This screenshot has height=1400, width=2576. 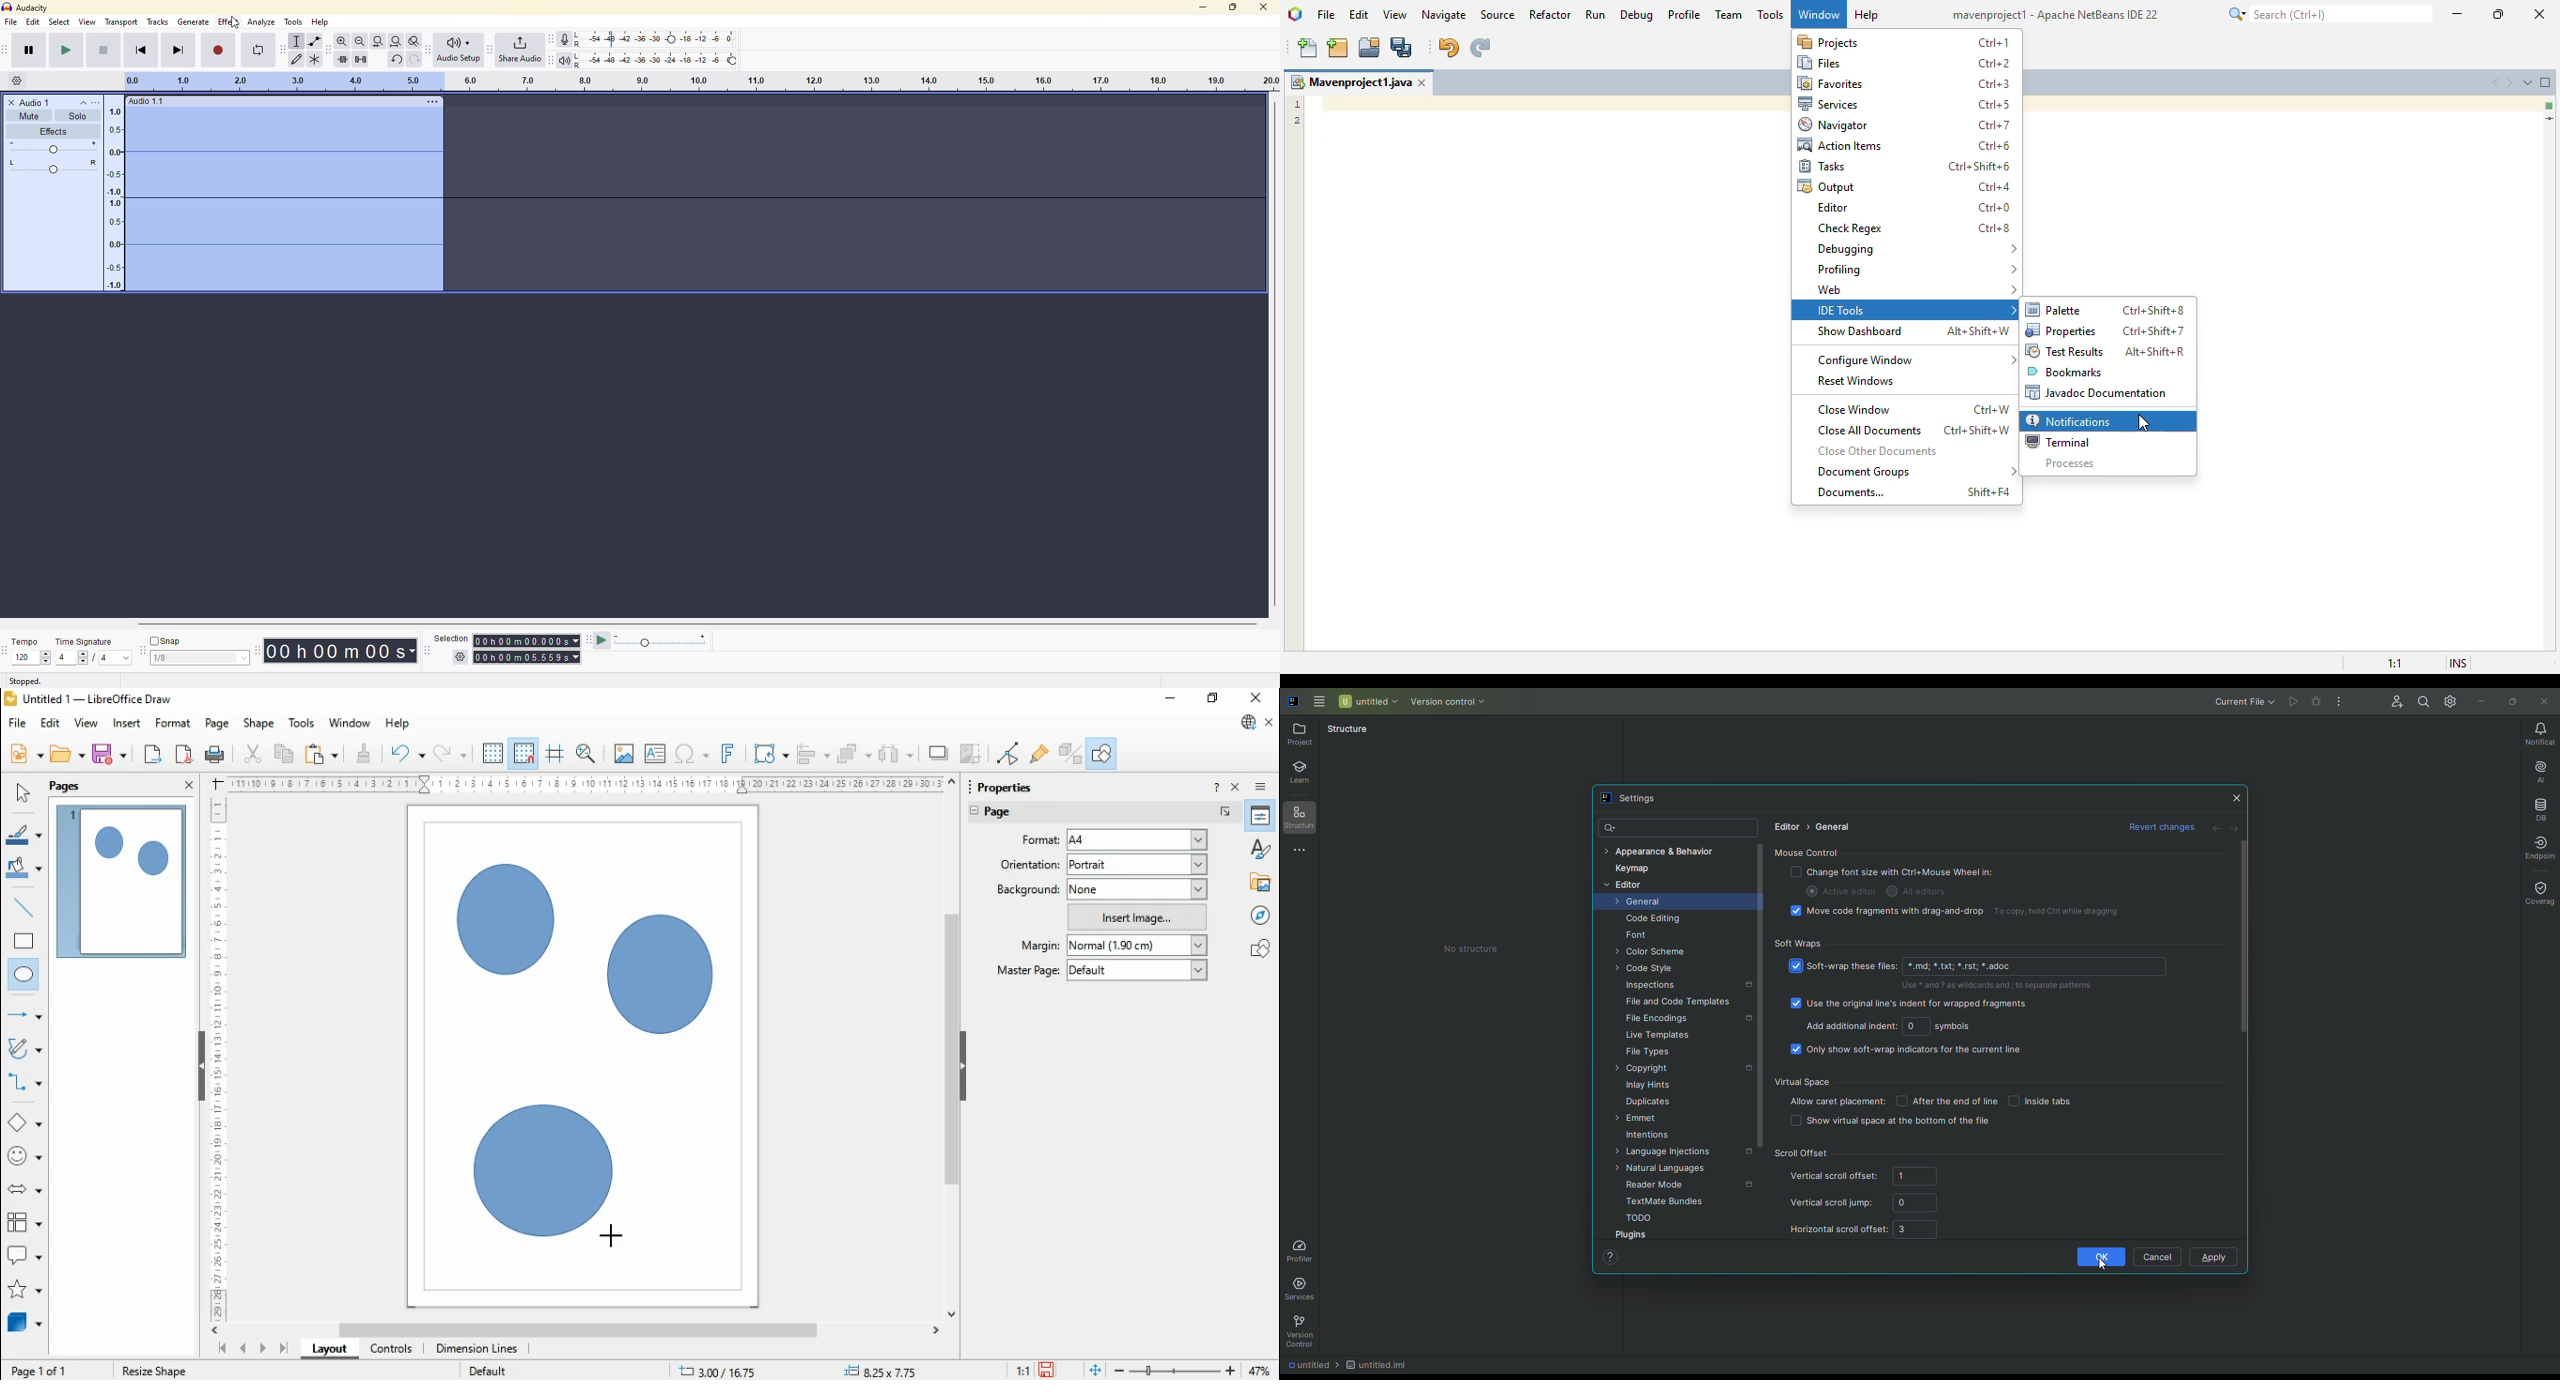 I want to click on insert fontwork text, so click(x=728, y=753).